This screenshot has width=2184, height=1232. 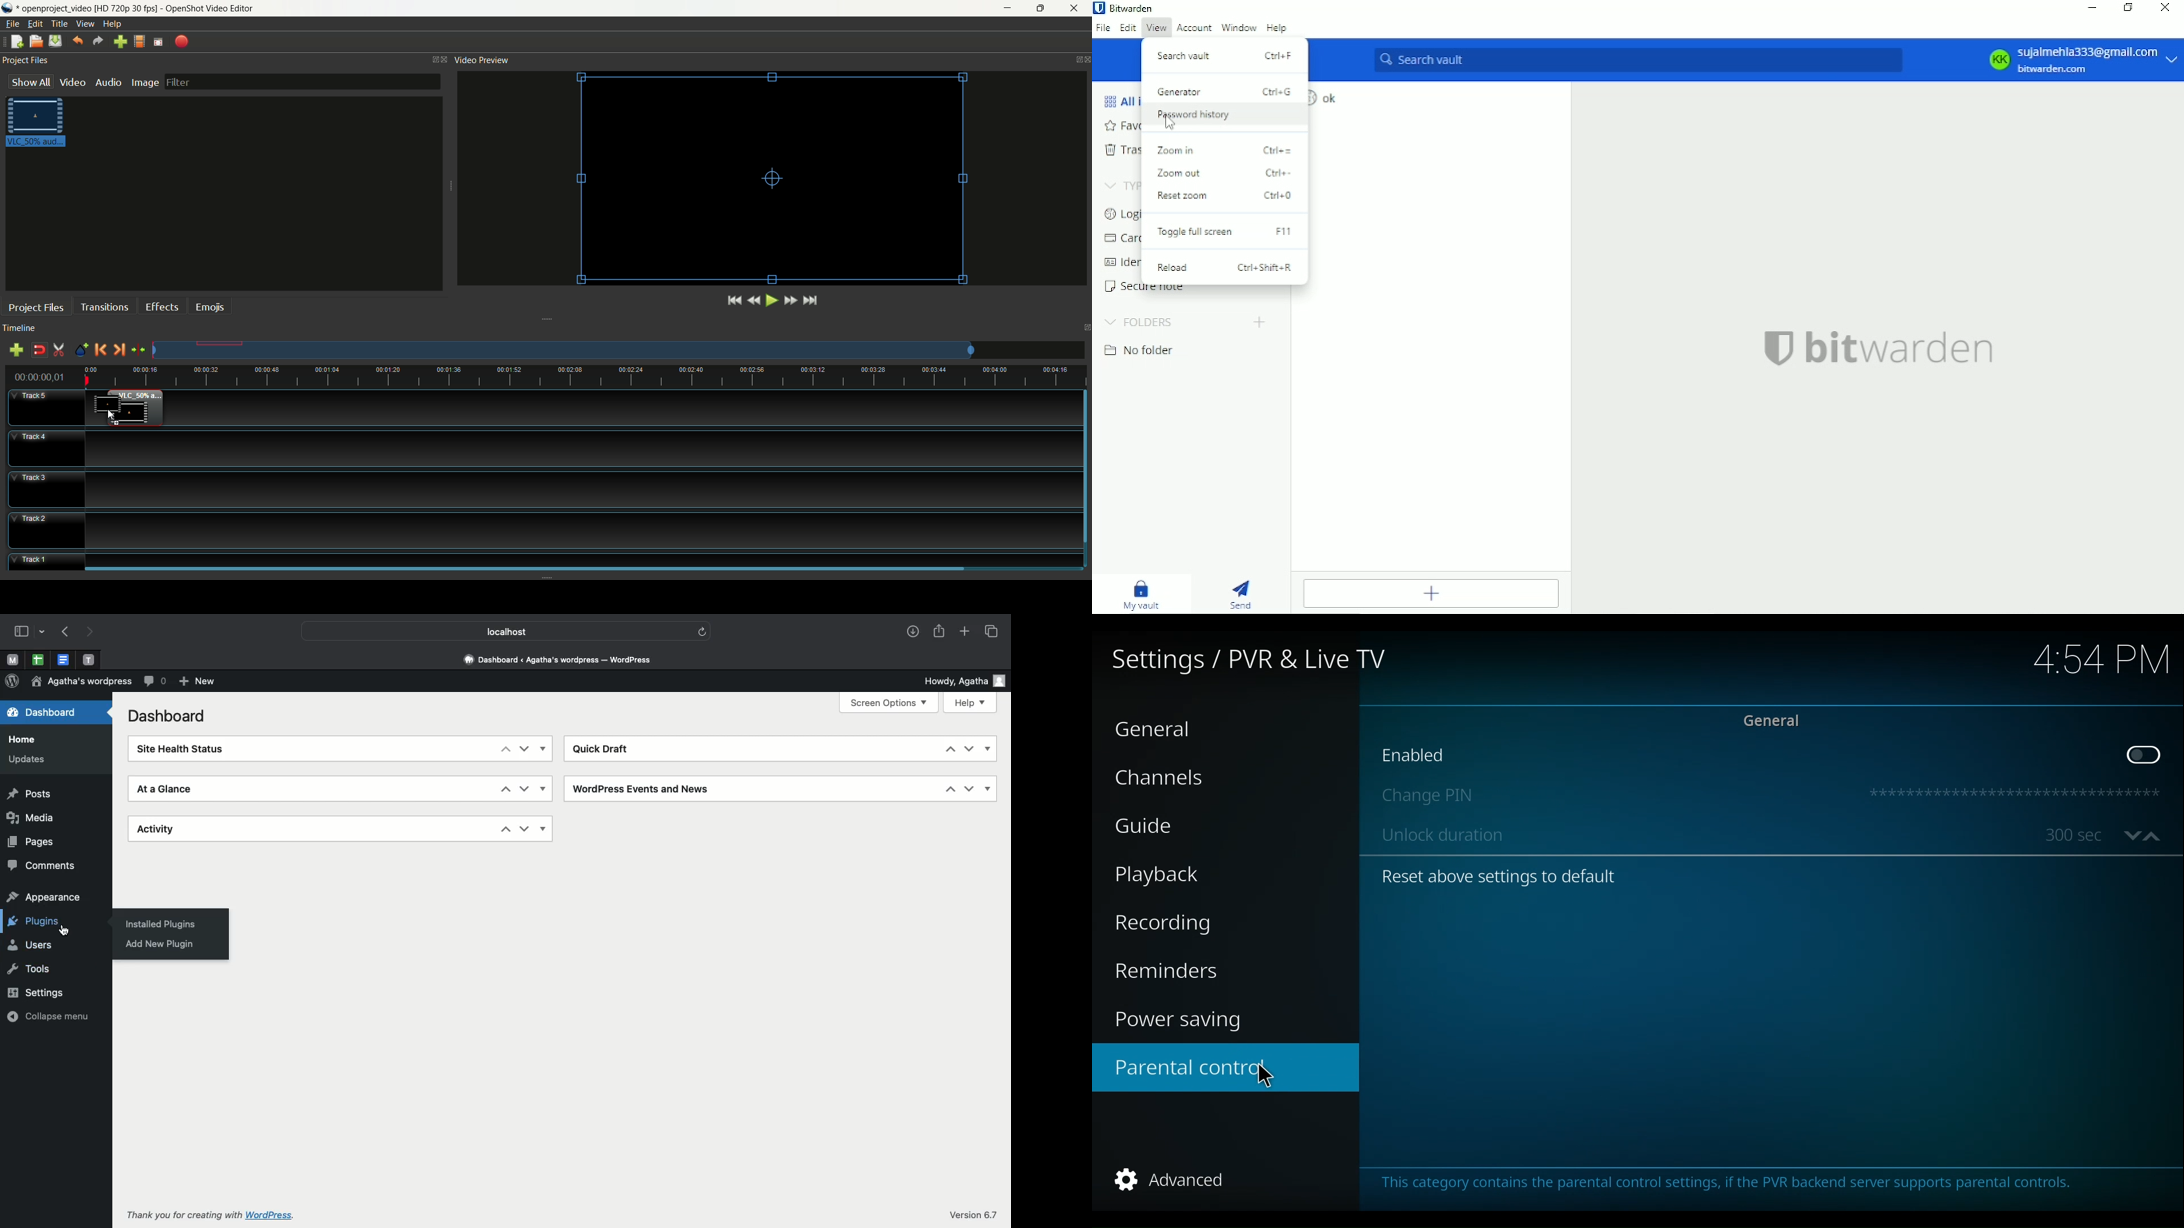 I want to click on Updates, so click(x=30, y=760).